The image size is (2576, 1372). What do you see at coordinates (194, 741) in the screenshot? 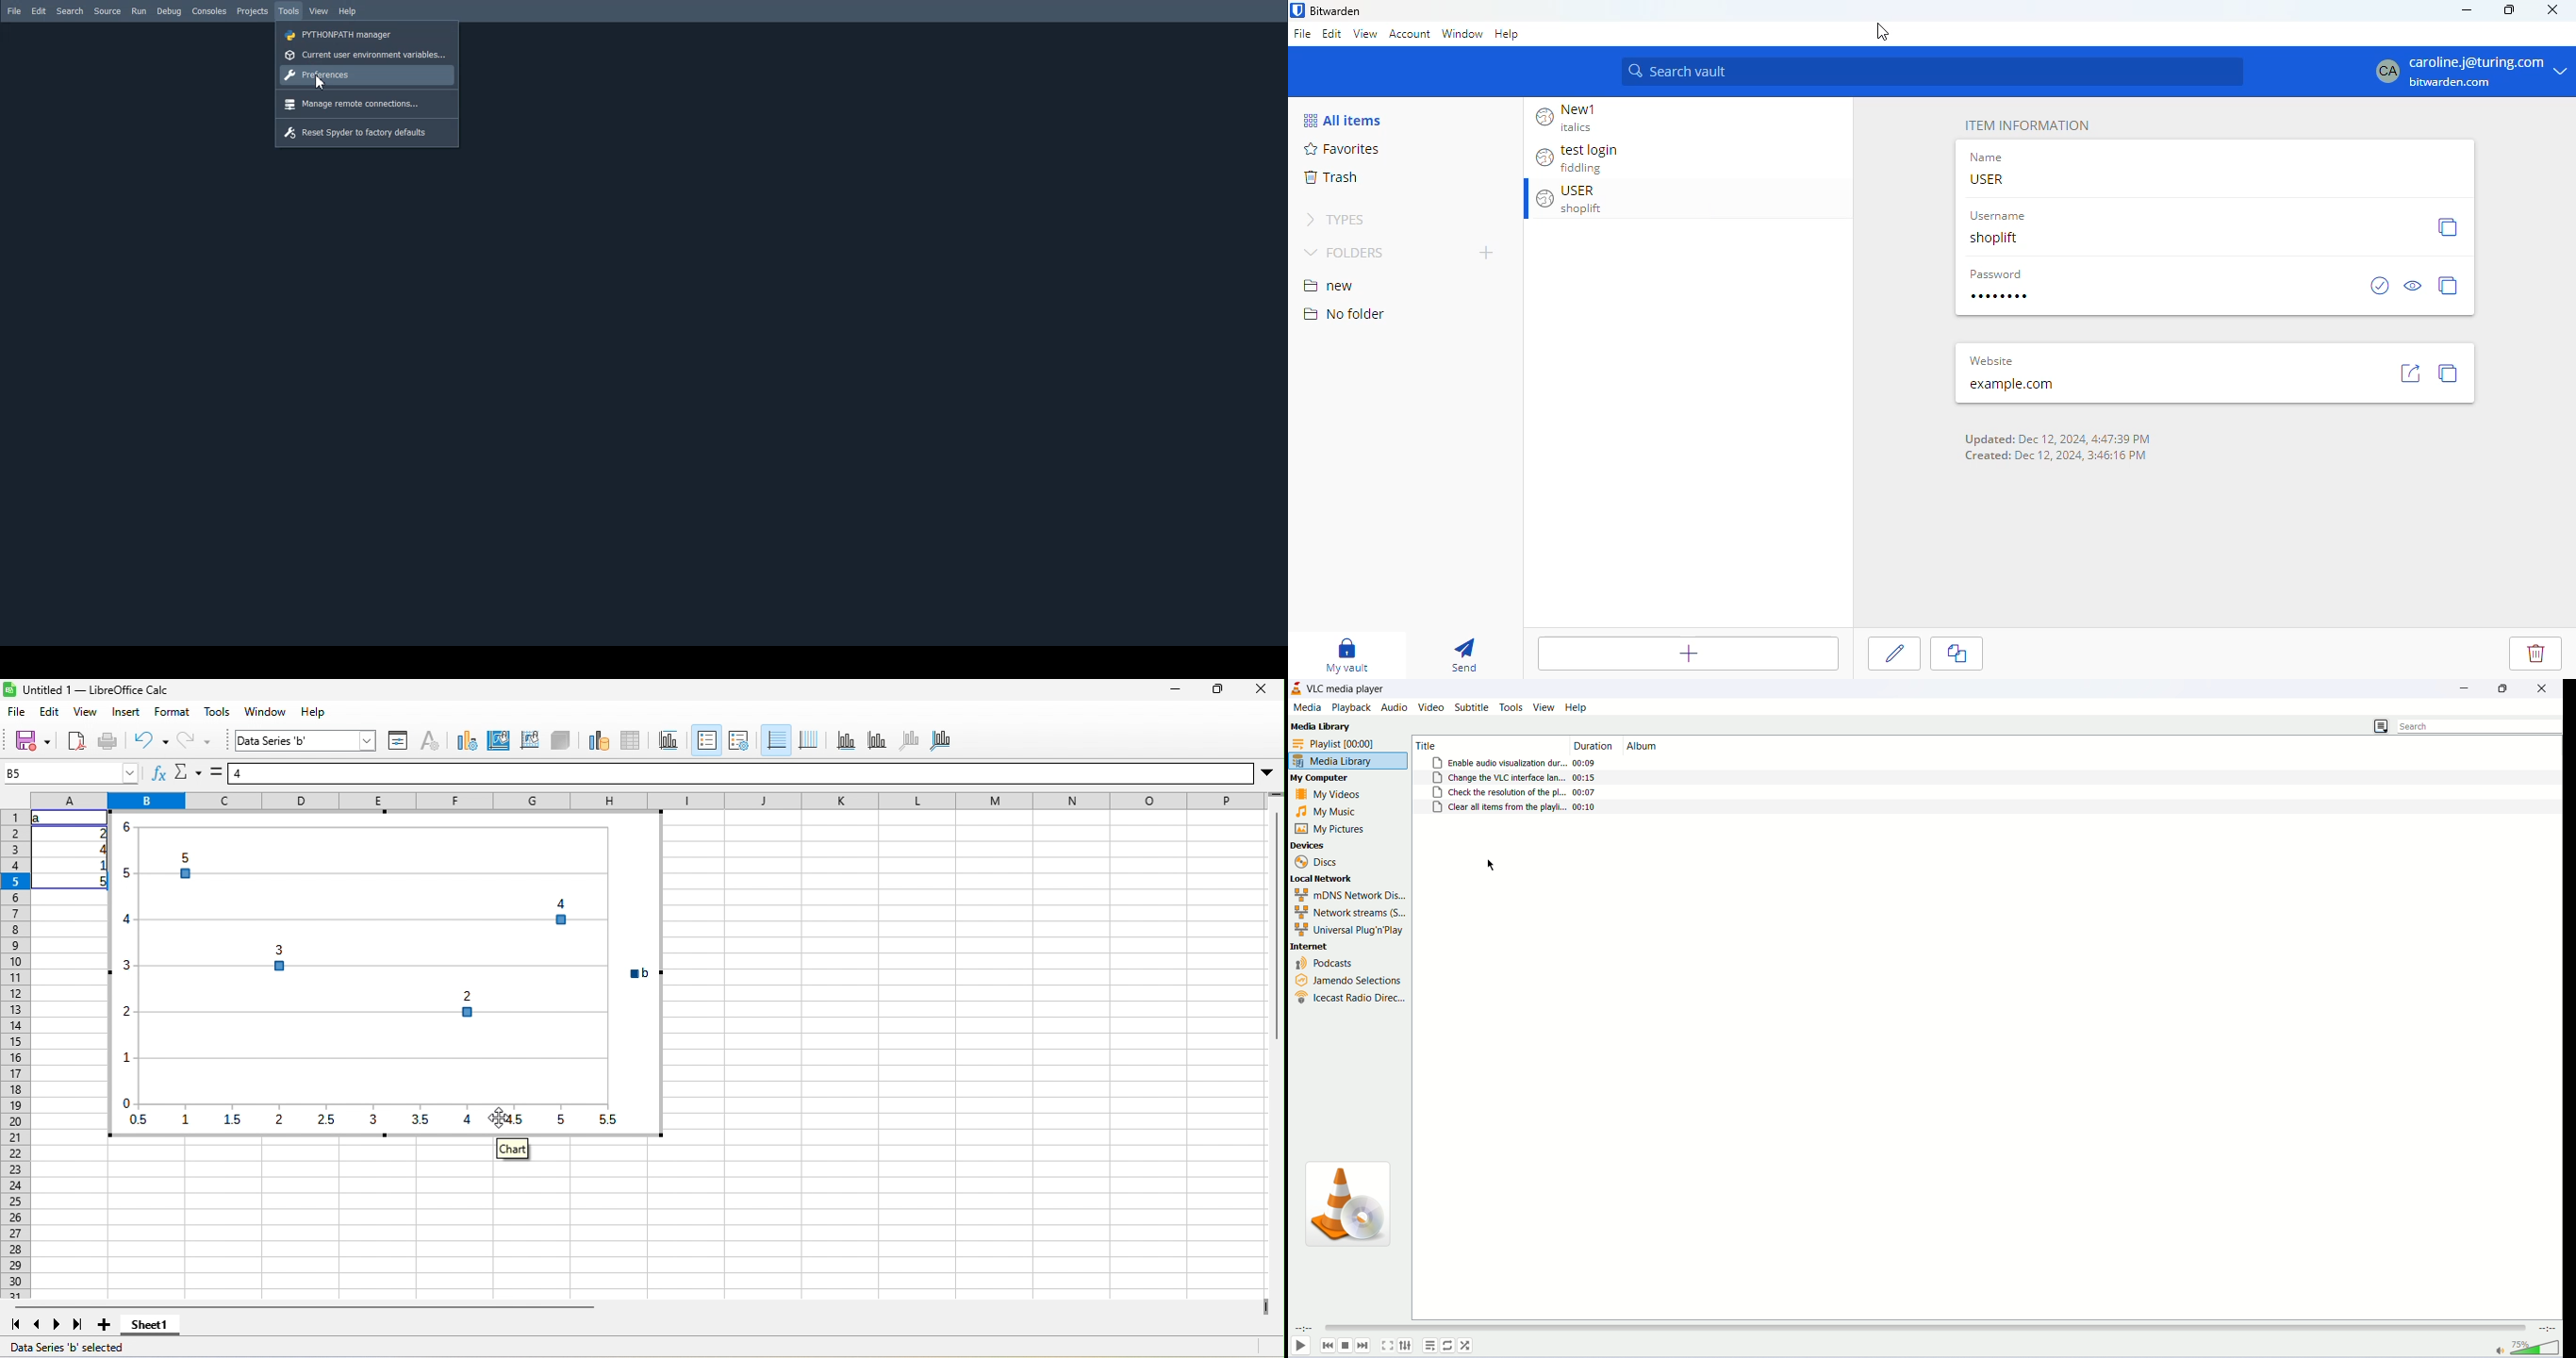
I see `redo` at bounding box center [194, 741].